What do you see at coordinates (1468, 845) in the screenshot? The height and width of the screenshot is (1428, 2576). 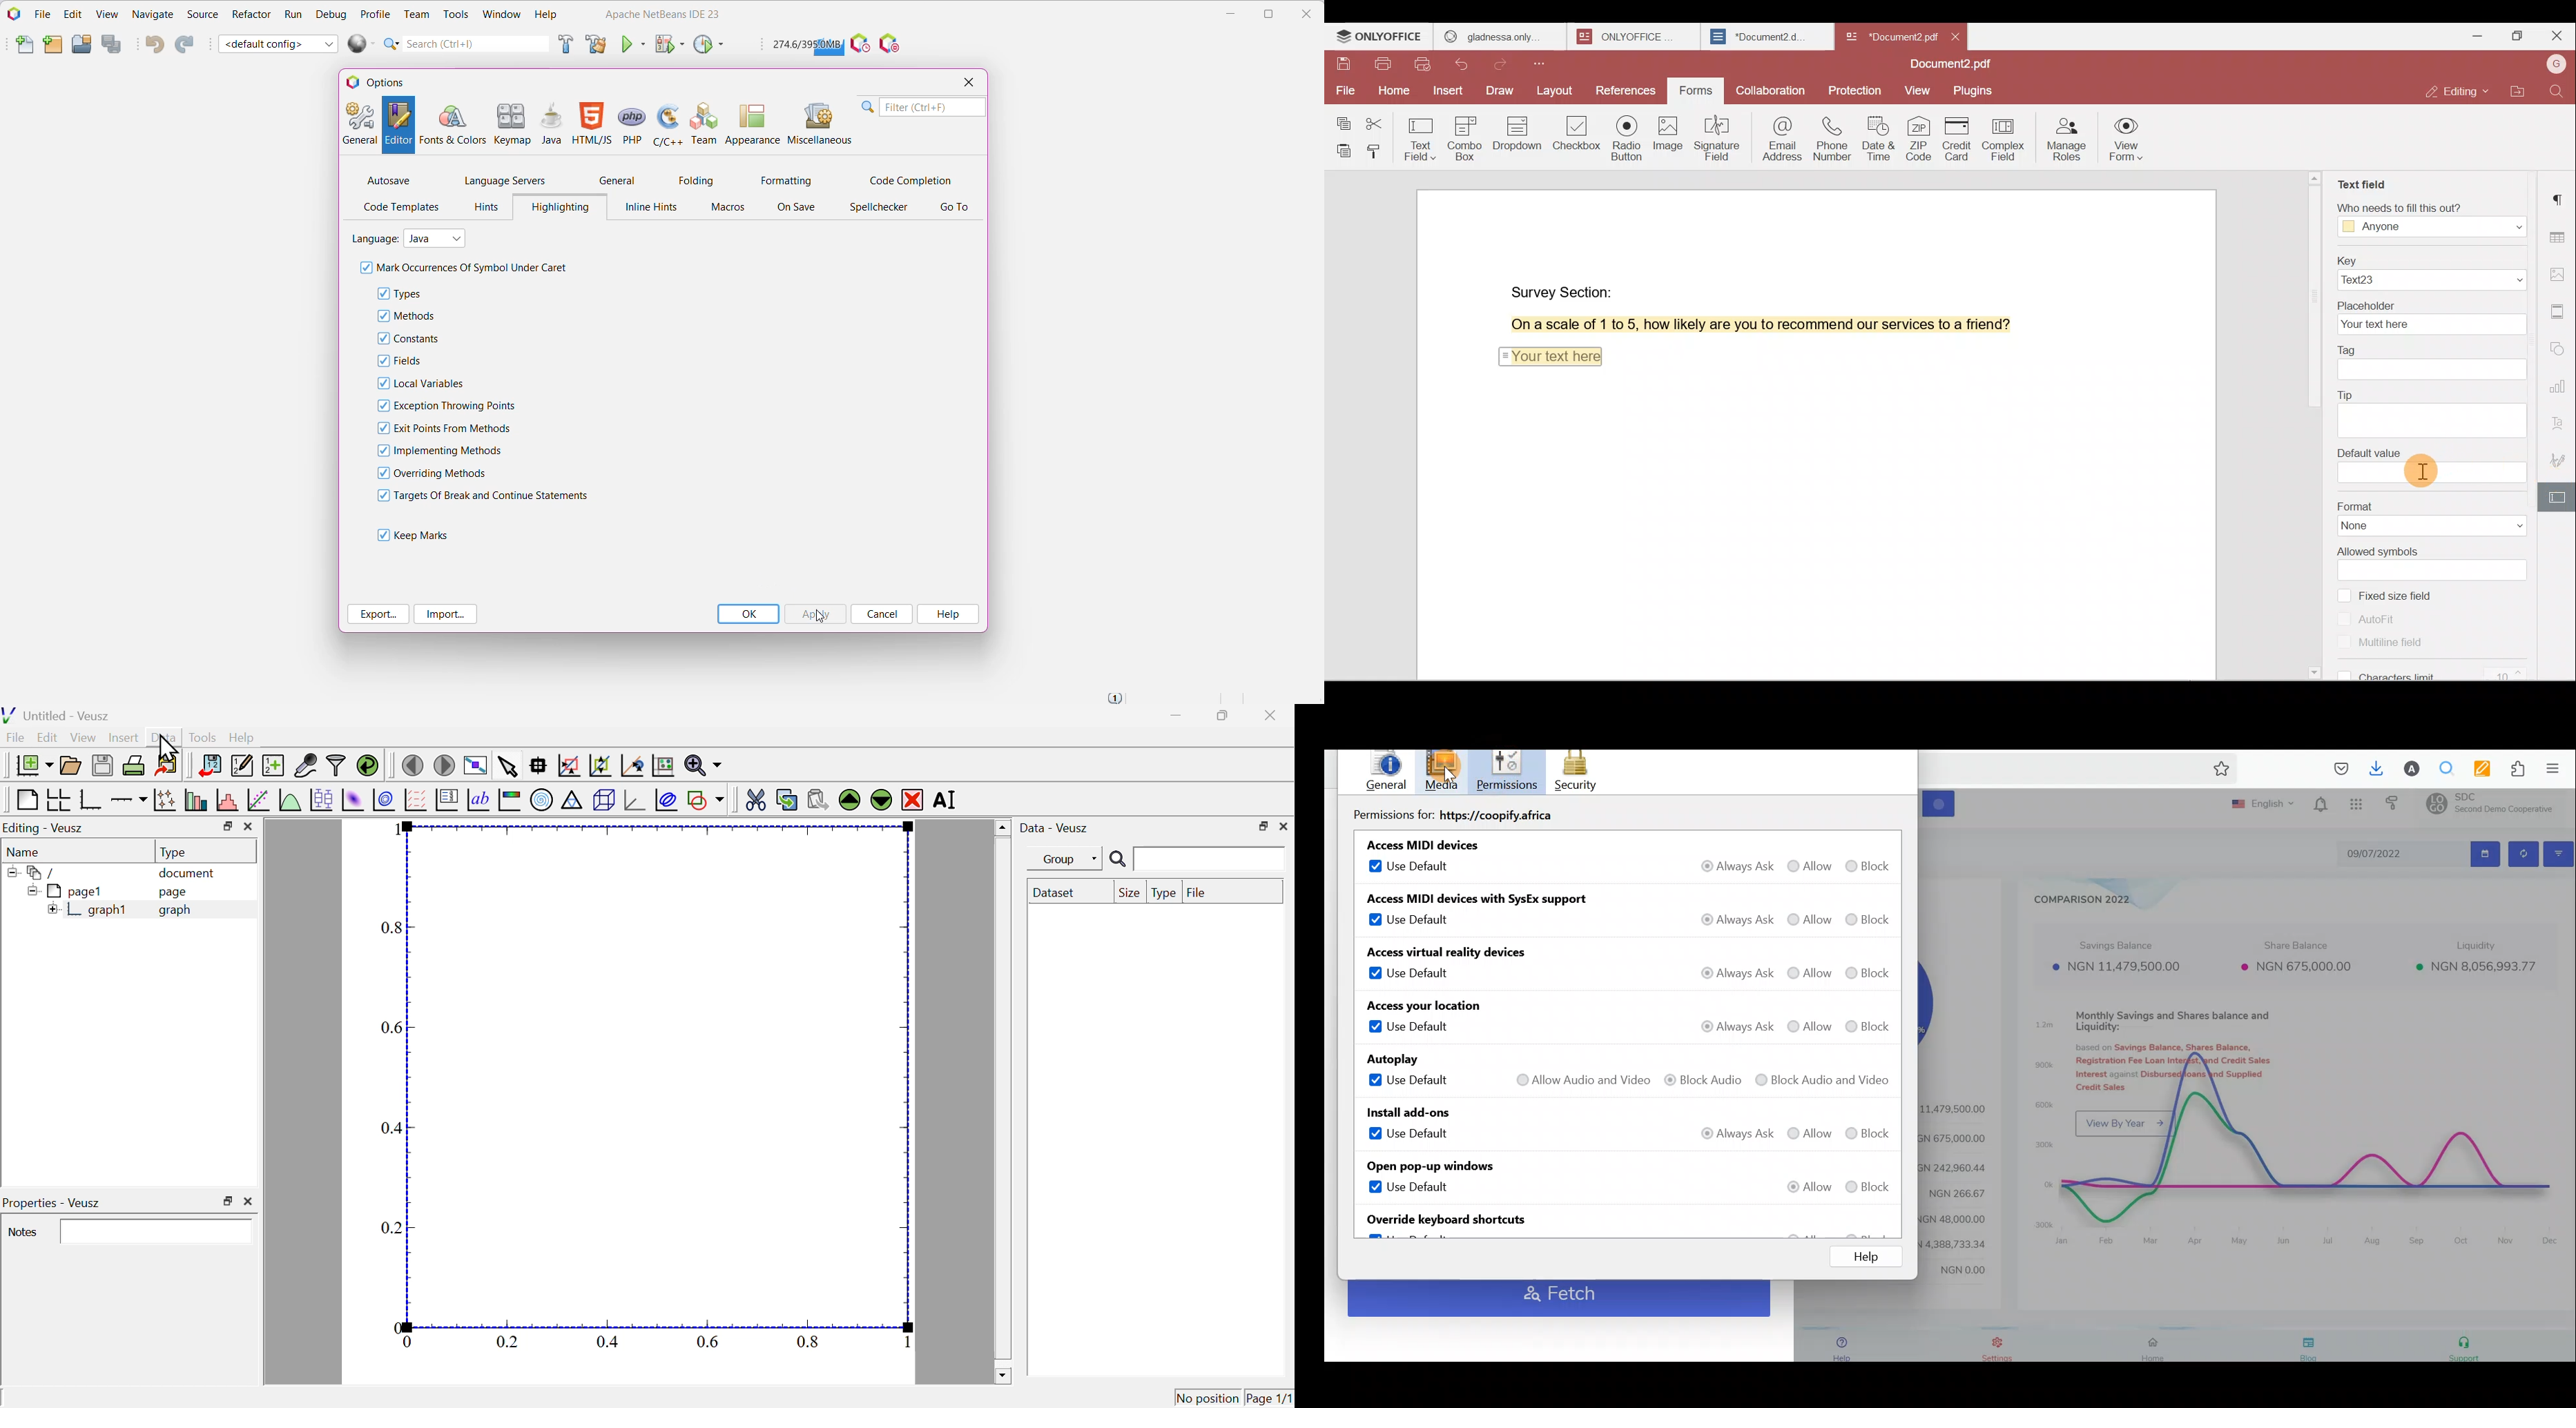 I see `Access MIDI devices` at bounding box center [1468, 845].